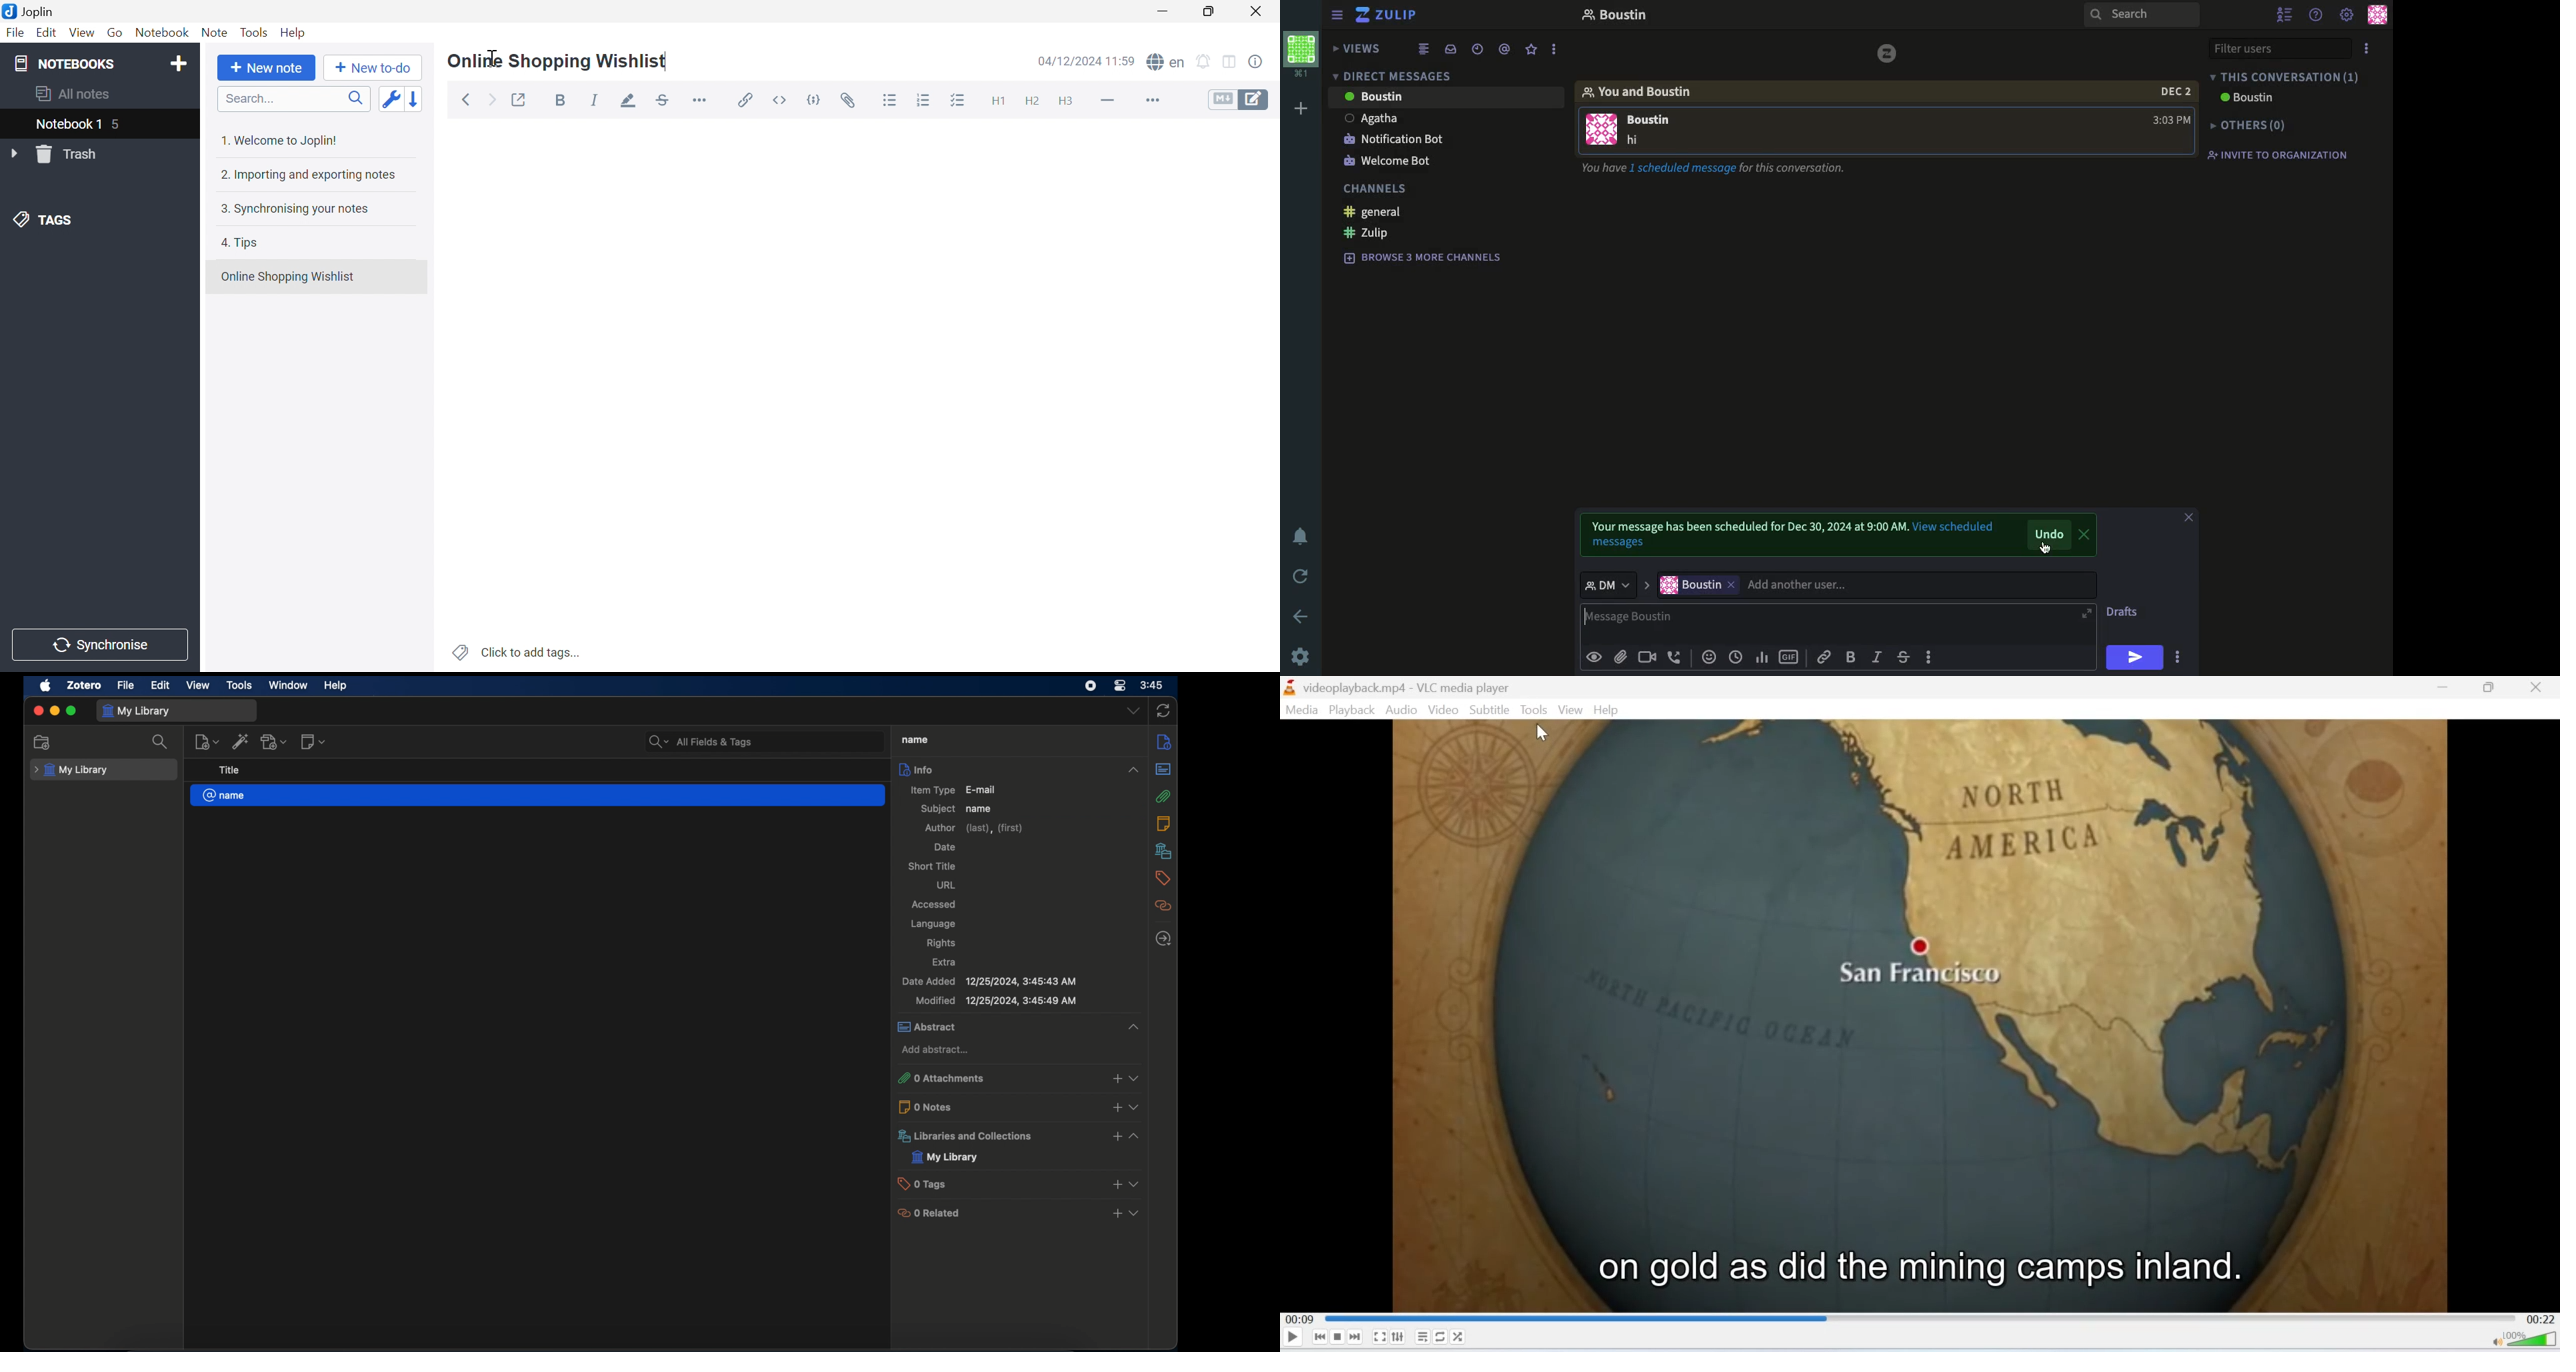 The image size is (2576, 1372). I want to click on short title, so click(933, 866).